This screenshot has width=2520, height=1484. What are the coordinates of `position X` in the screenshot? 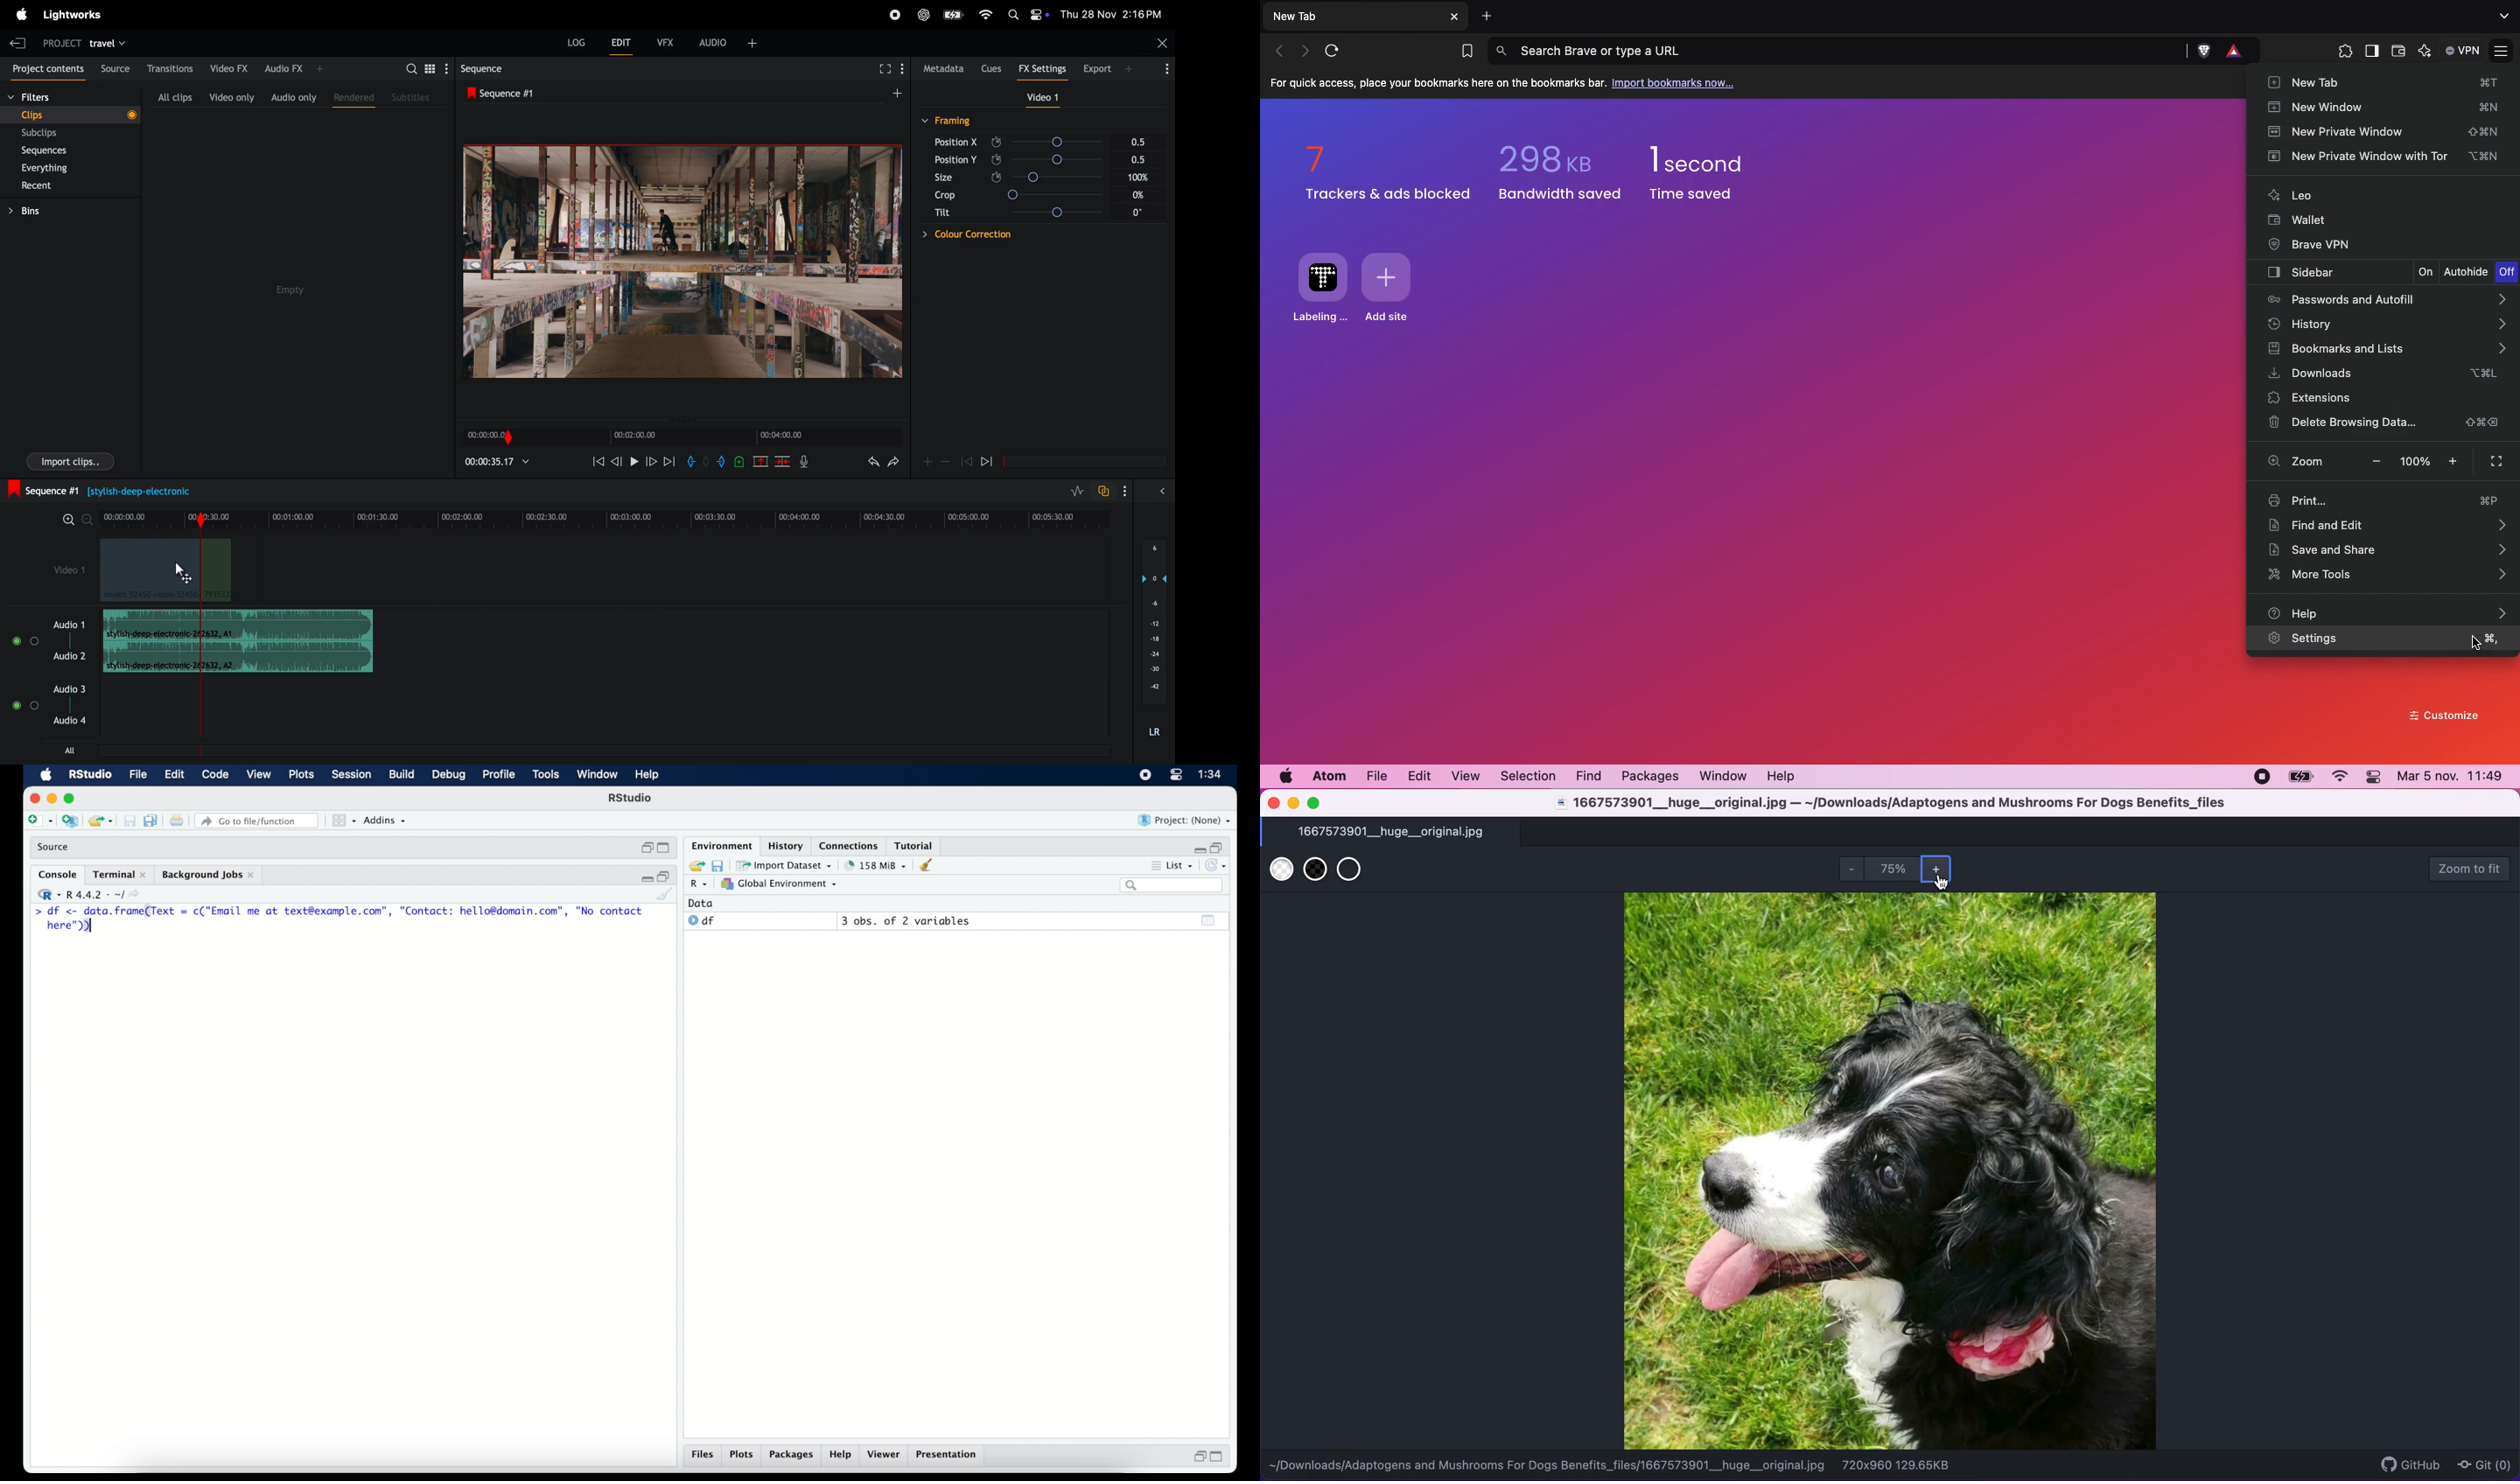 It's located at (957, 142).